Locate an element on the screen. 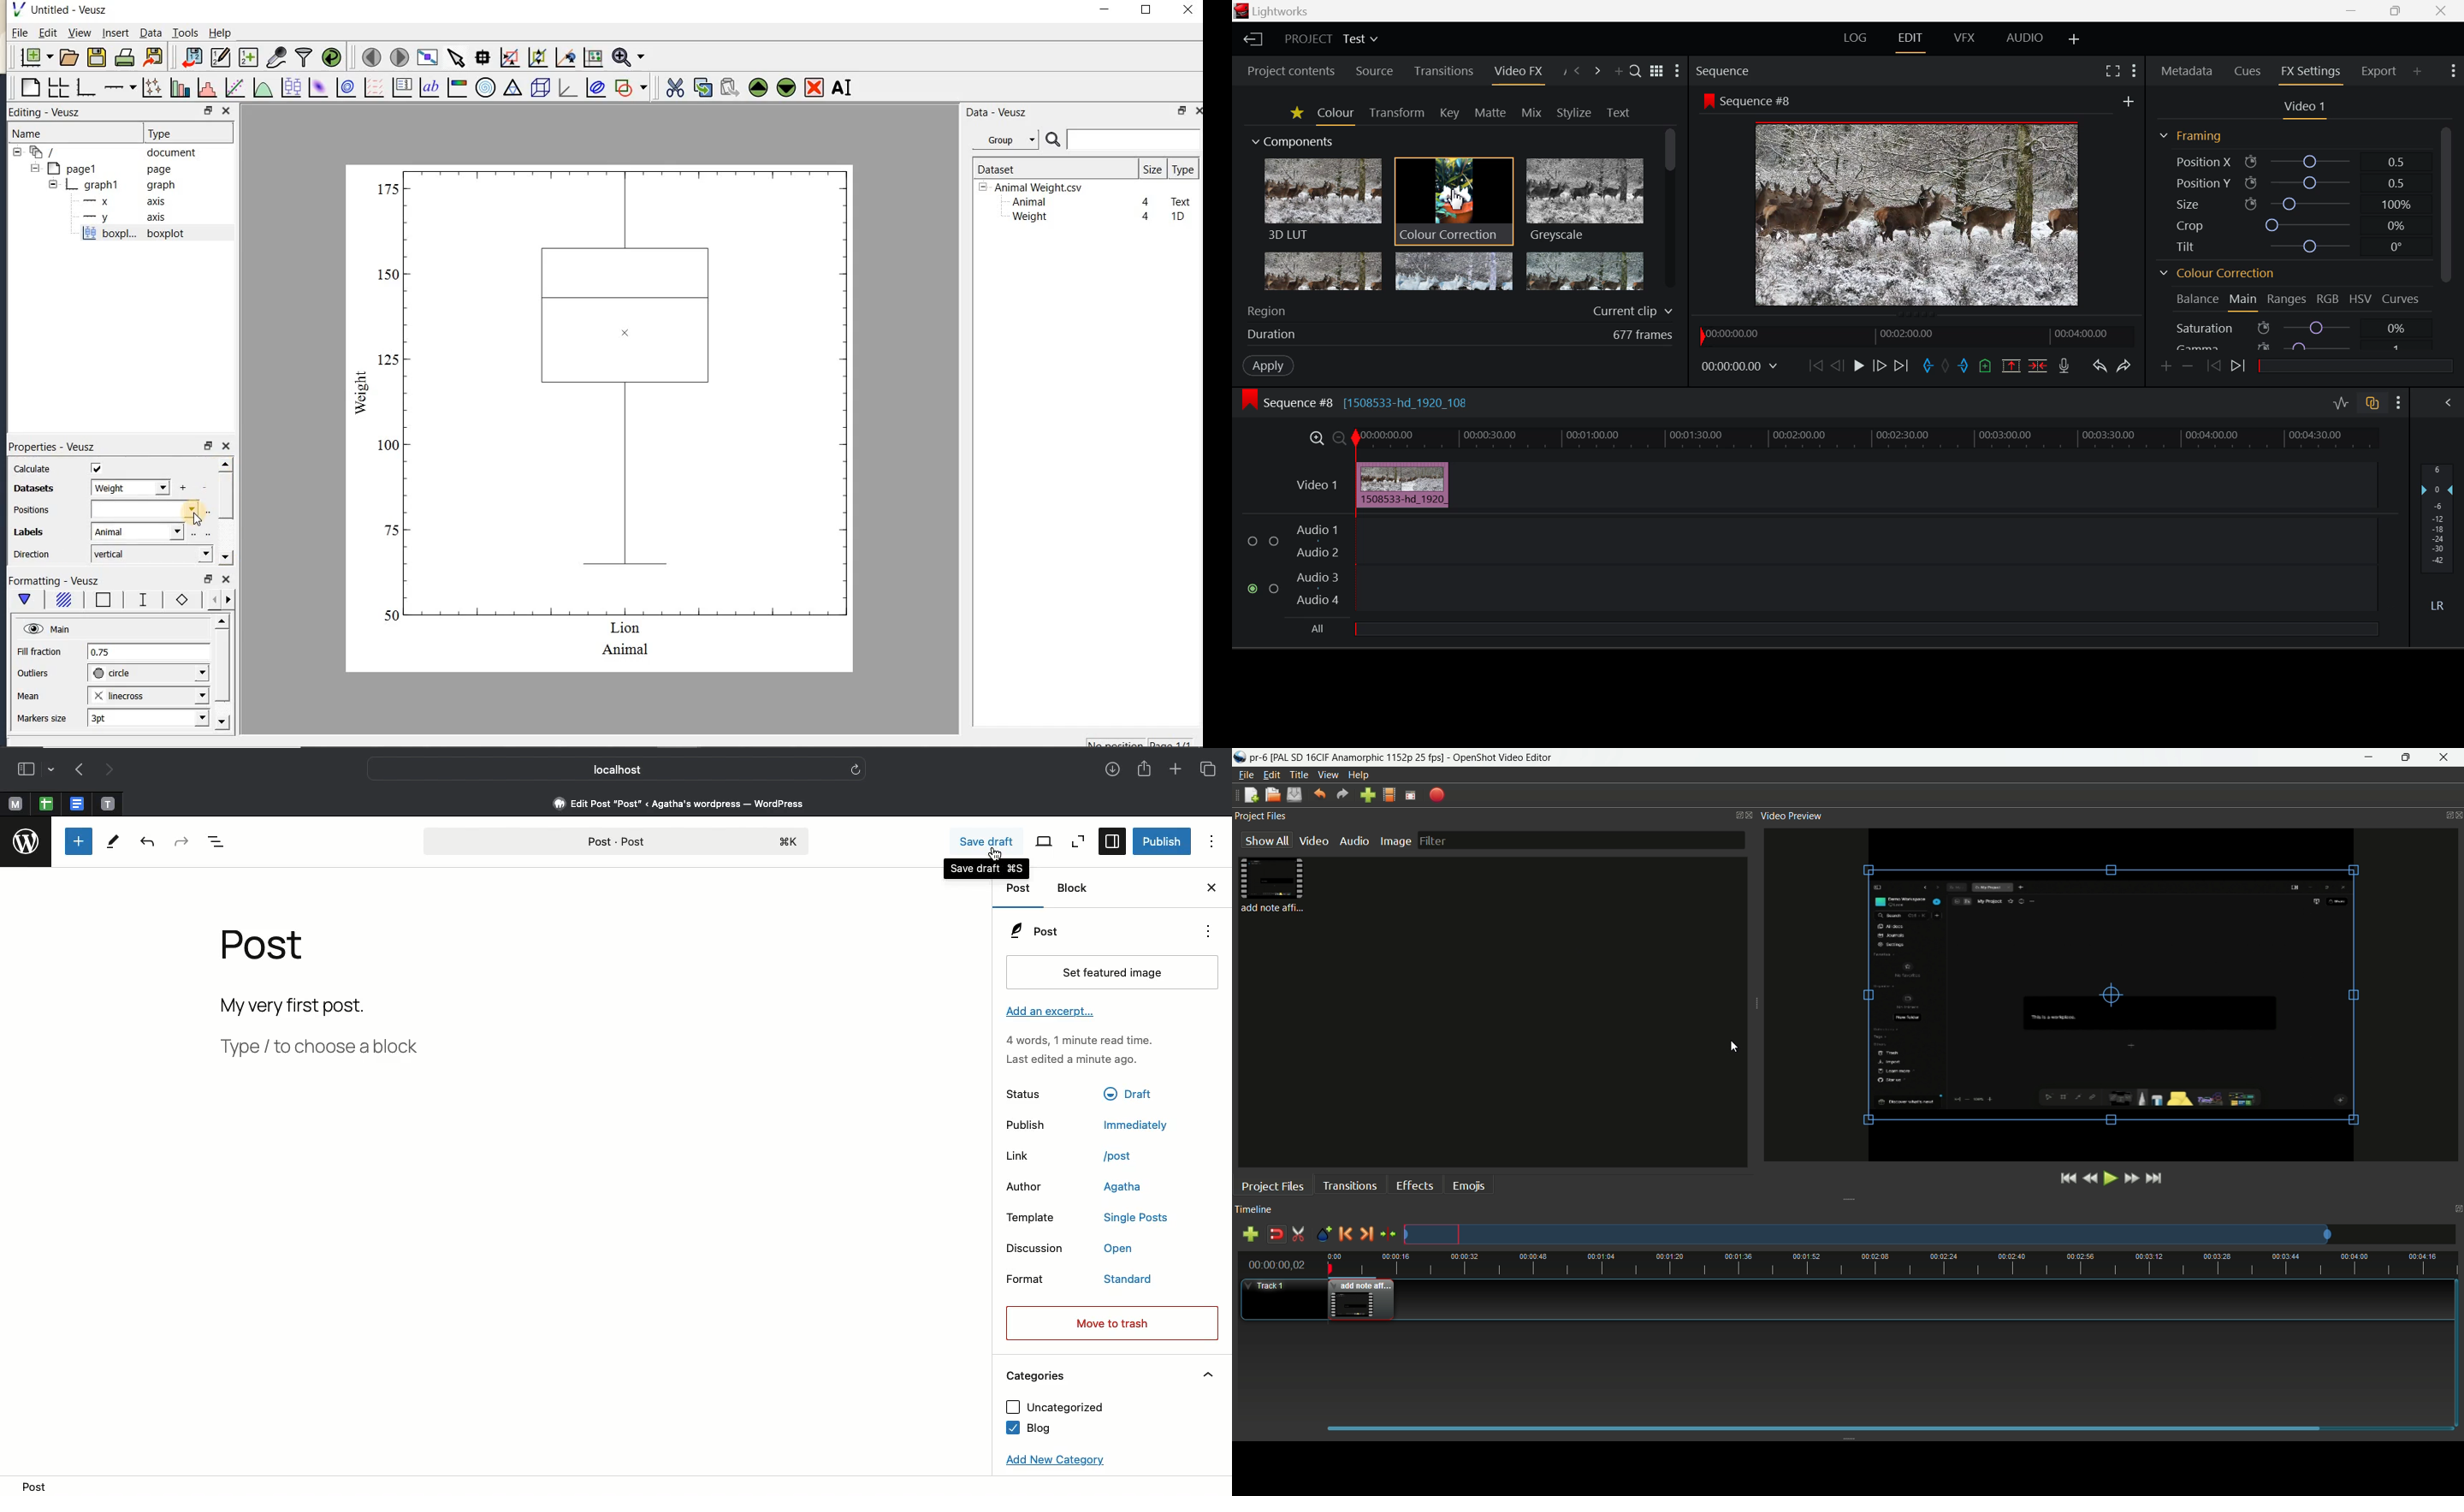 This screenshot has width=2464, height=1512. add track is located at coordinates (1249, 1235).